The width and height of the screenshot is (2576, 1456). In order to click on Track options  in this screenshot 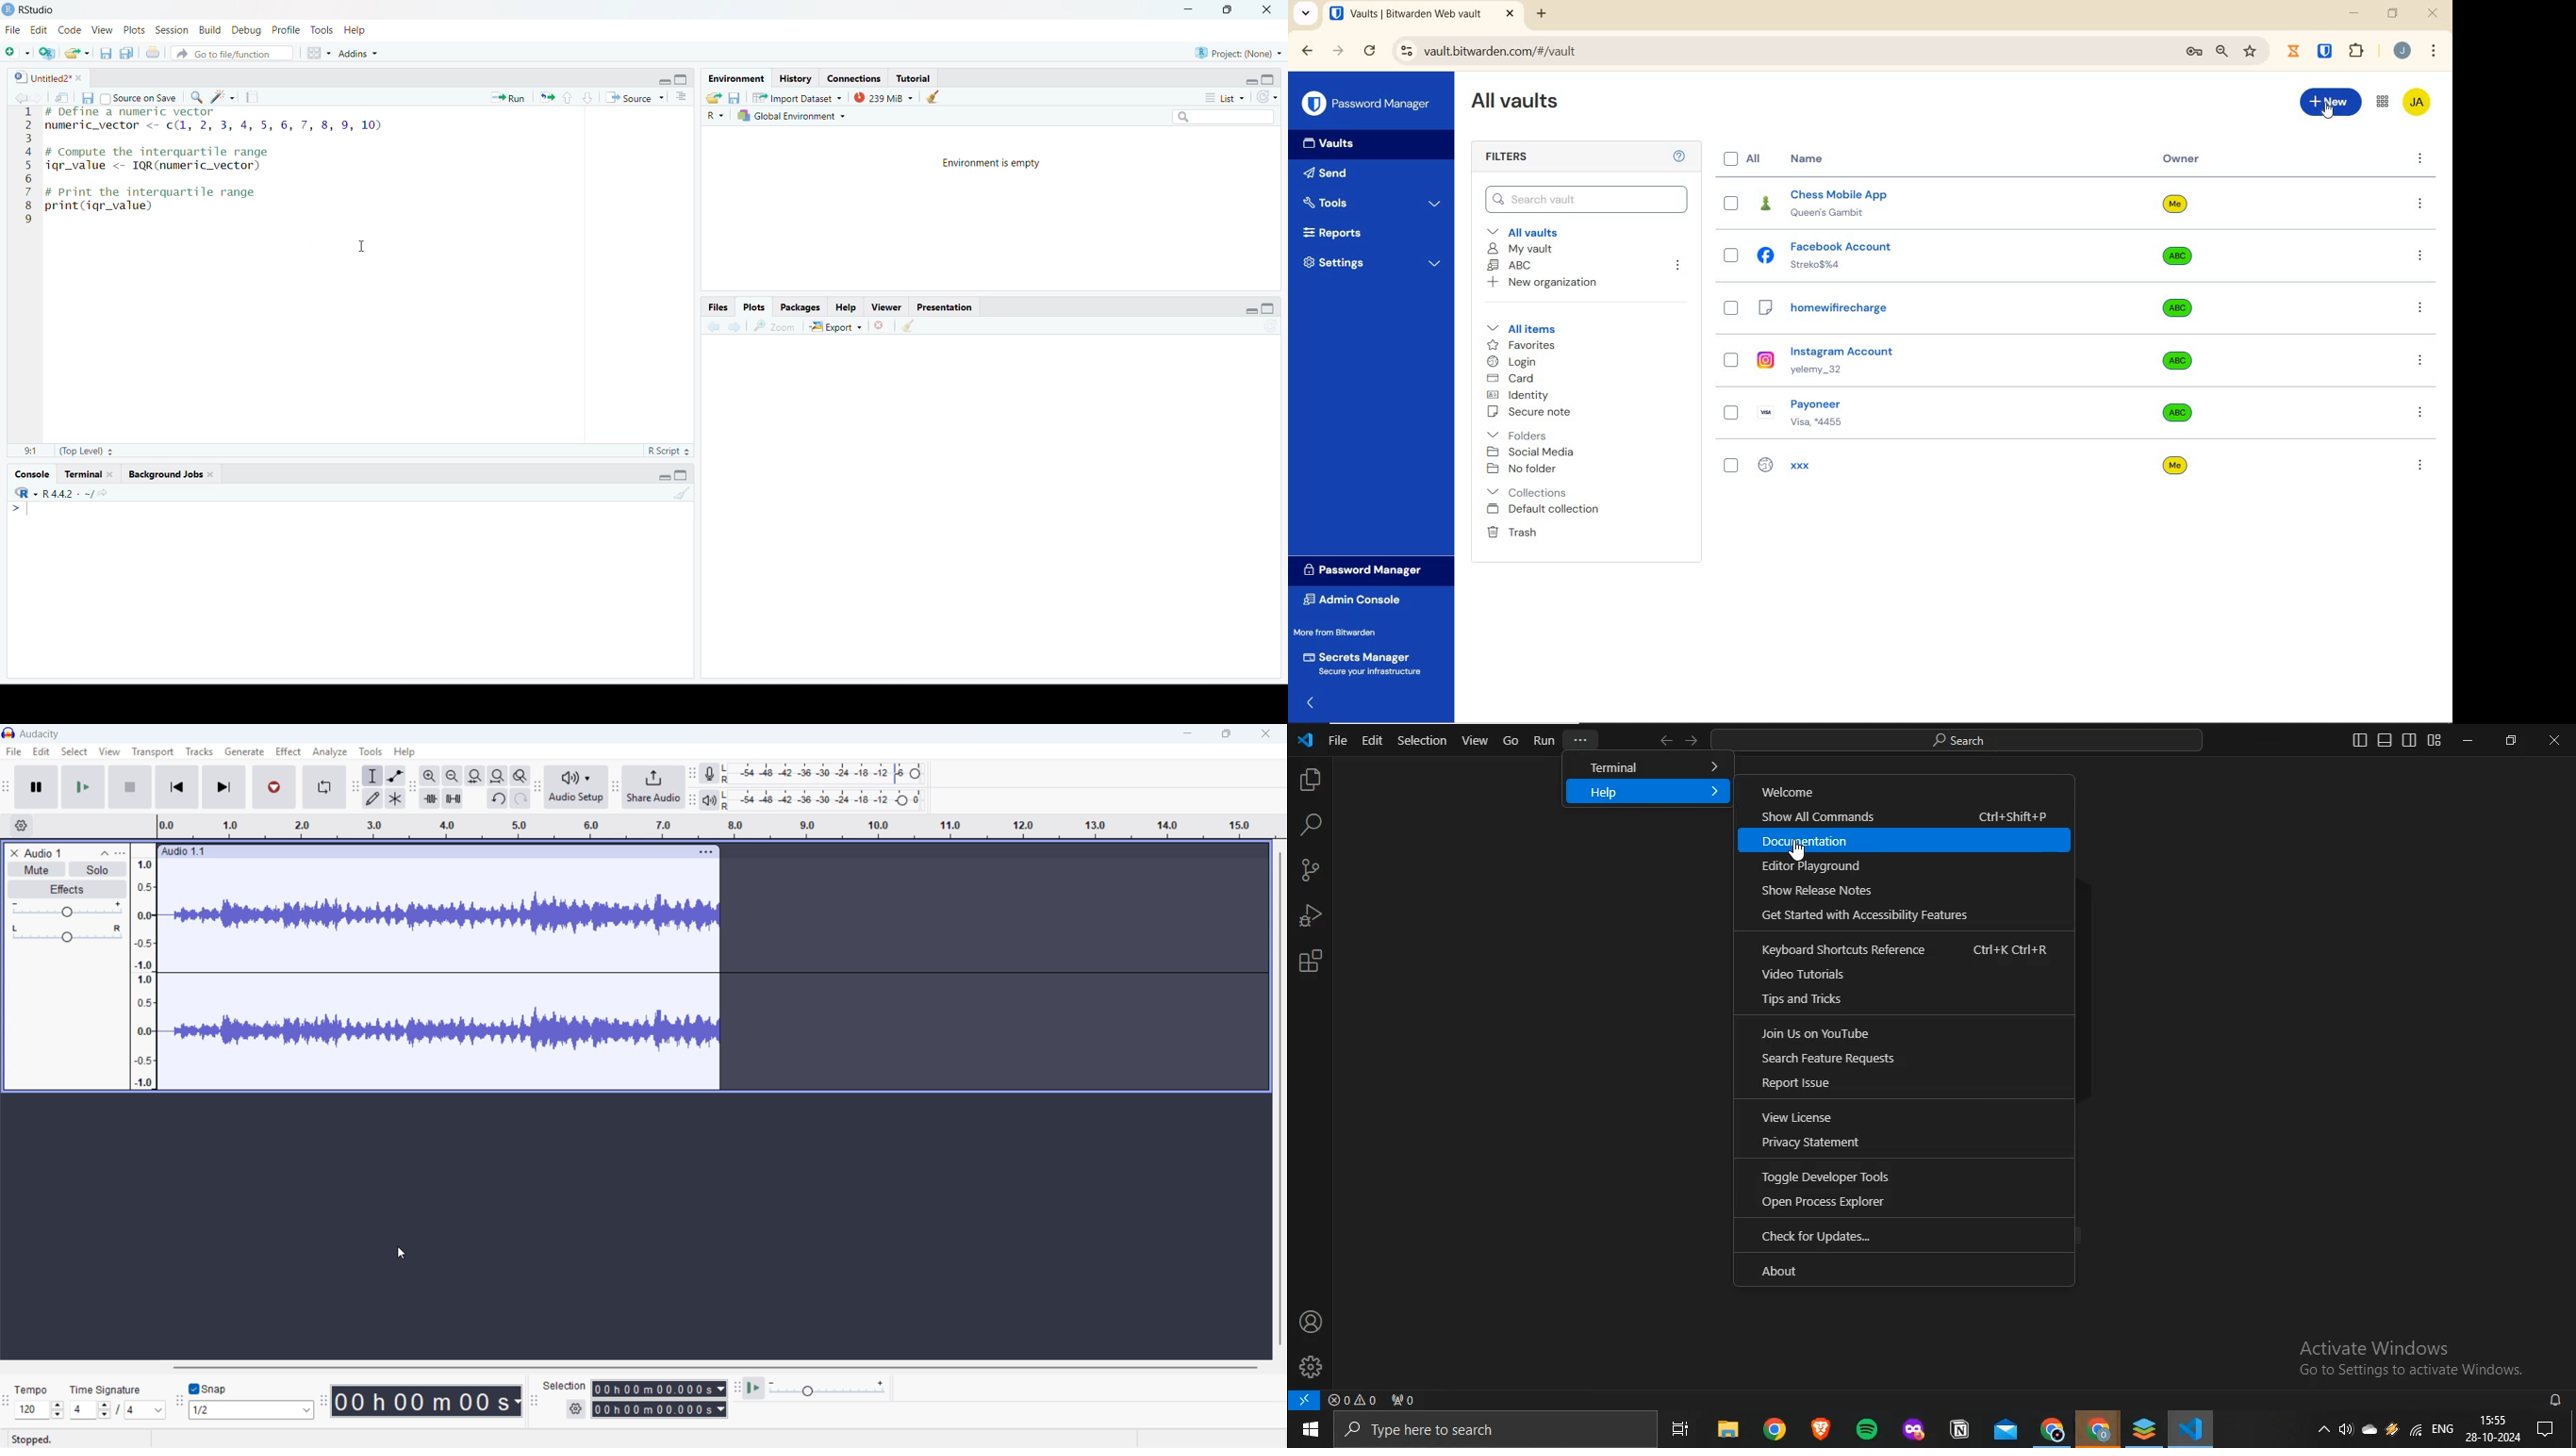, I will do `click(705, 851)`.